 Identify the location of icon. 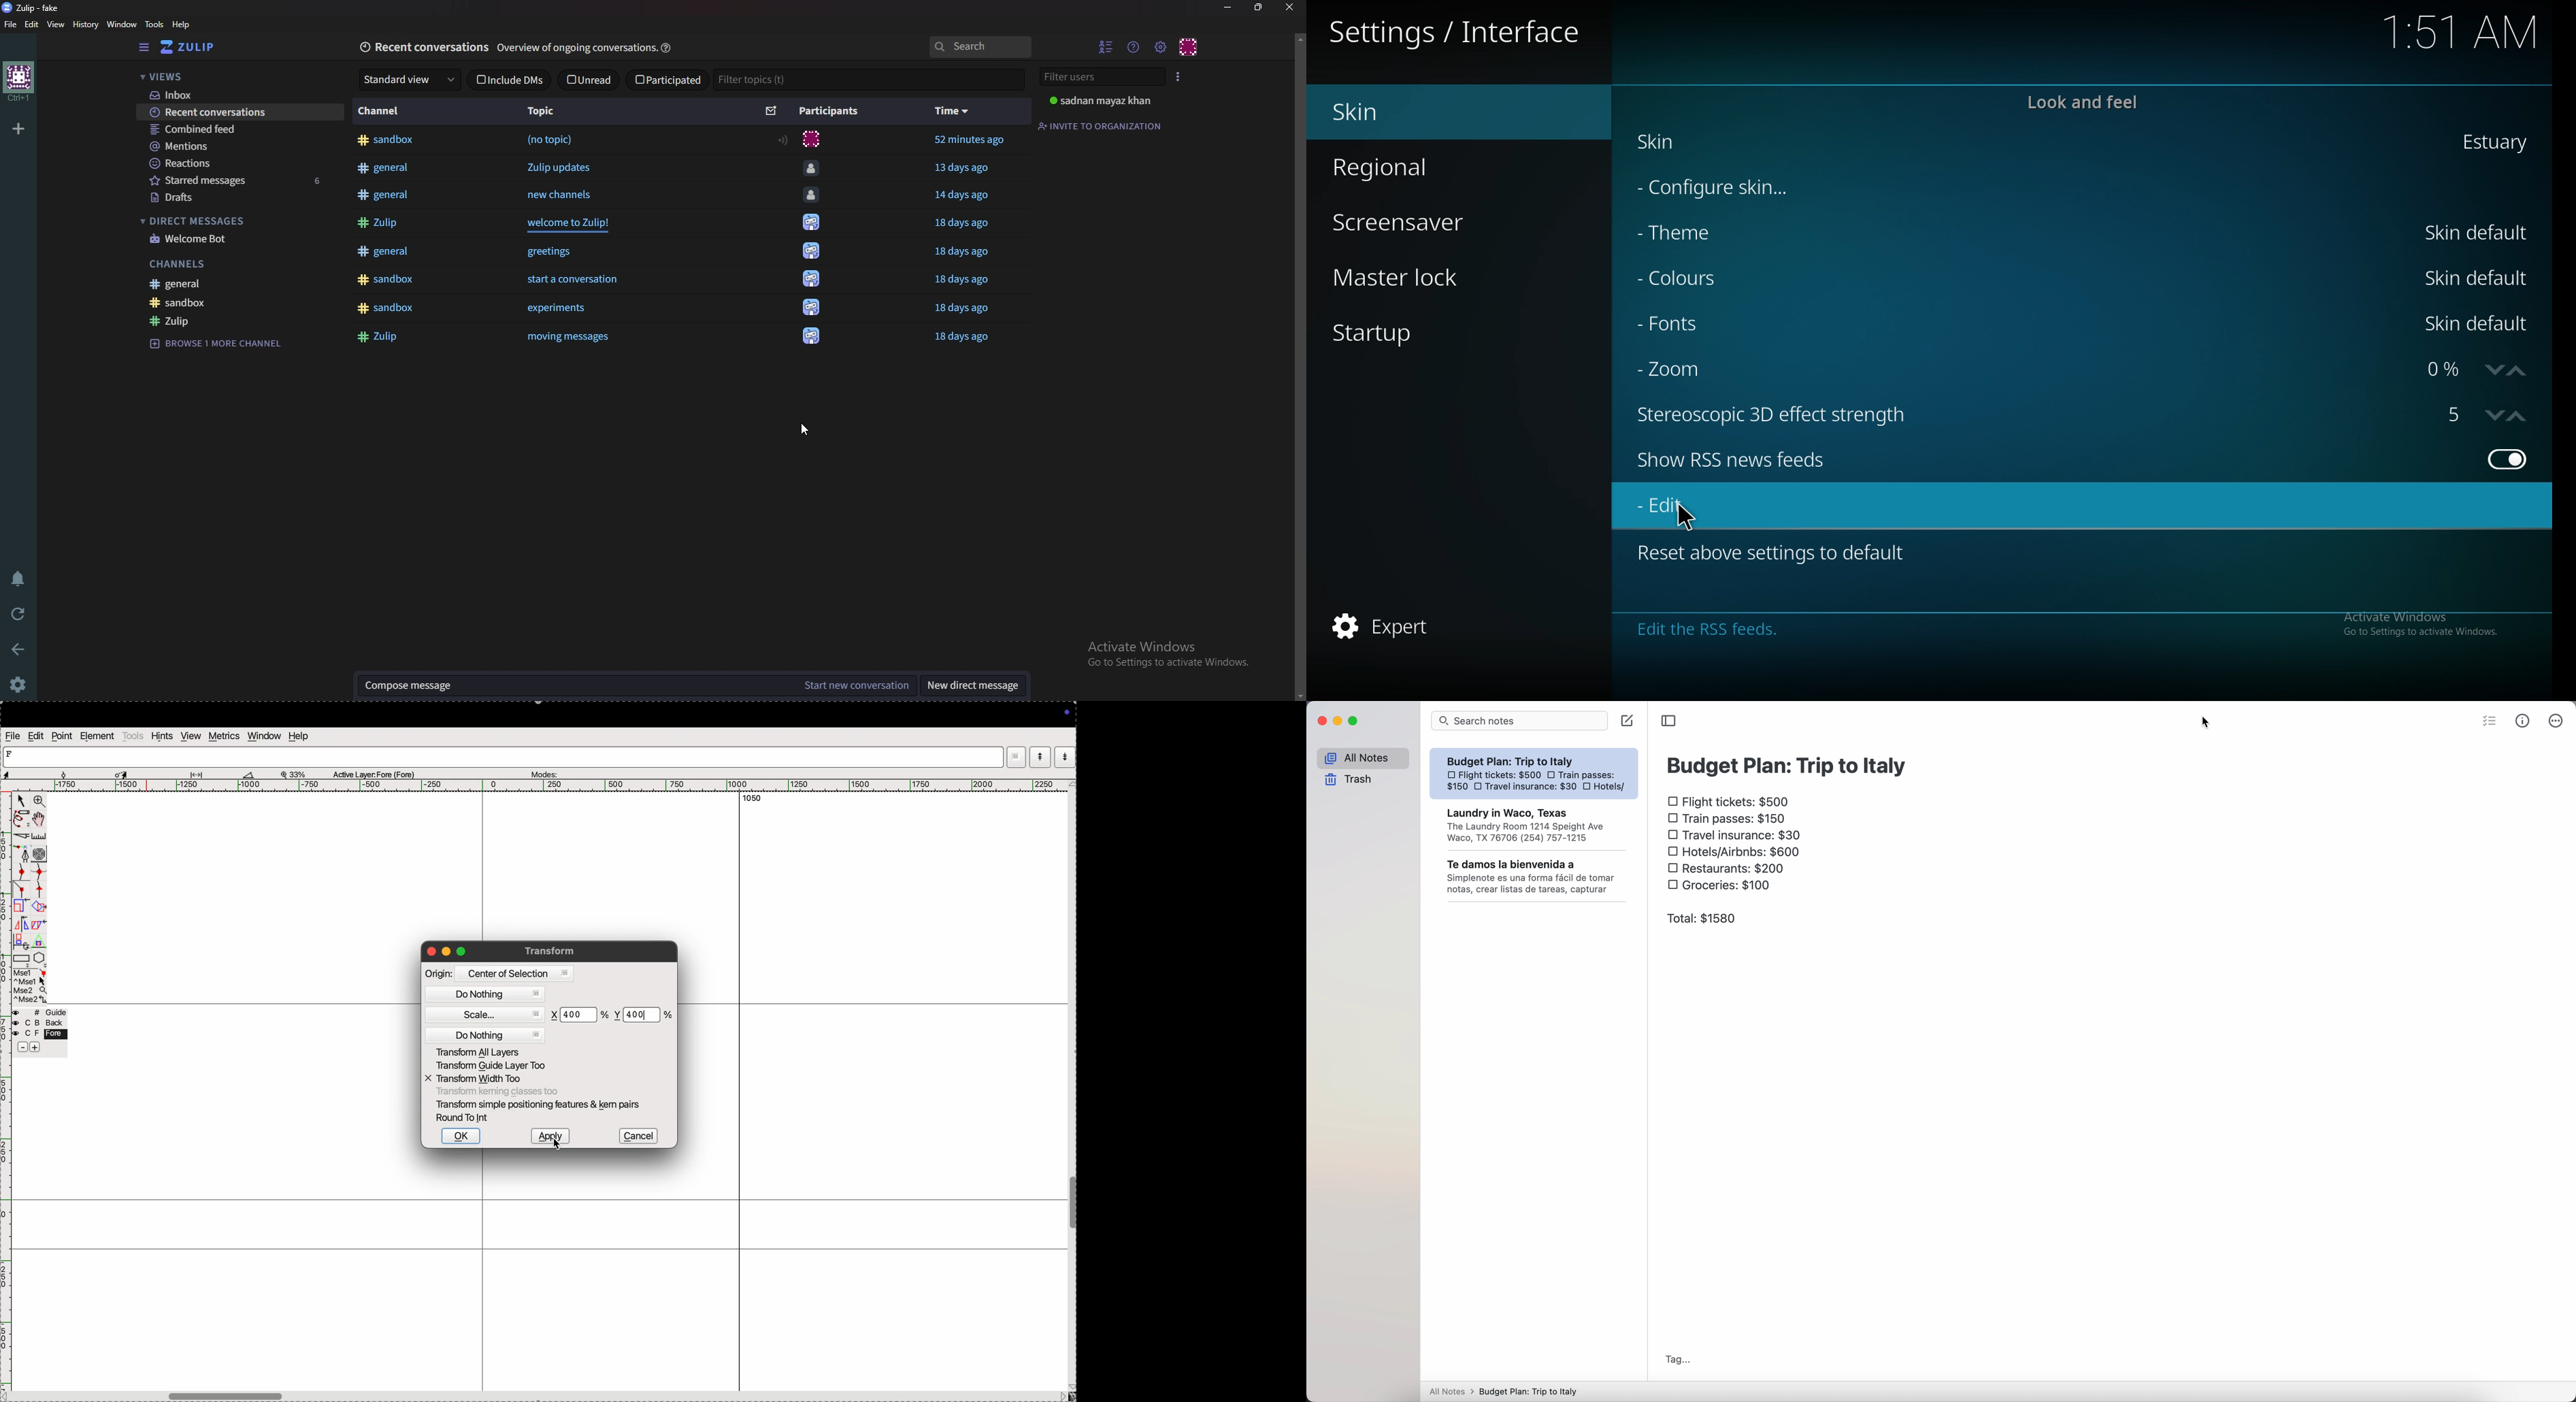
(814, 199).